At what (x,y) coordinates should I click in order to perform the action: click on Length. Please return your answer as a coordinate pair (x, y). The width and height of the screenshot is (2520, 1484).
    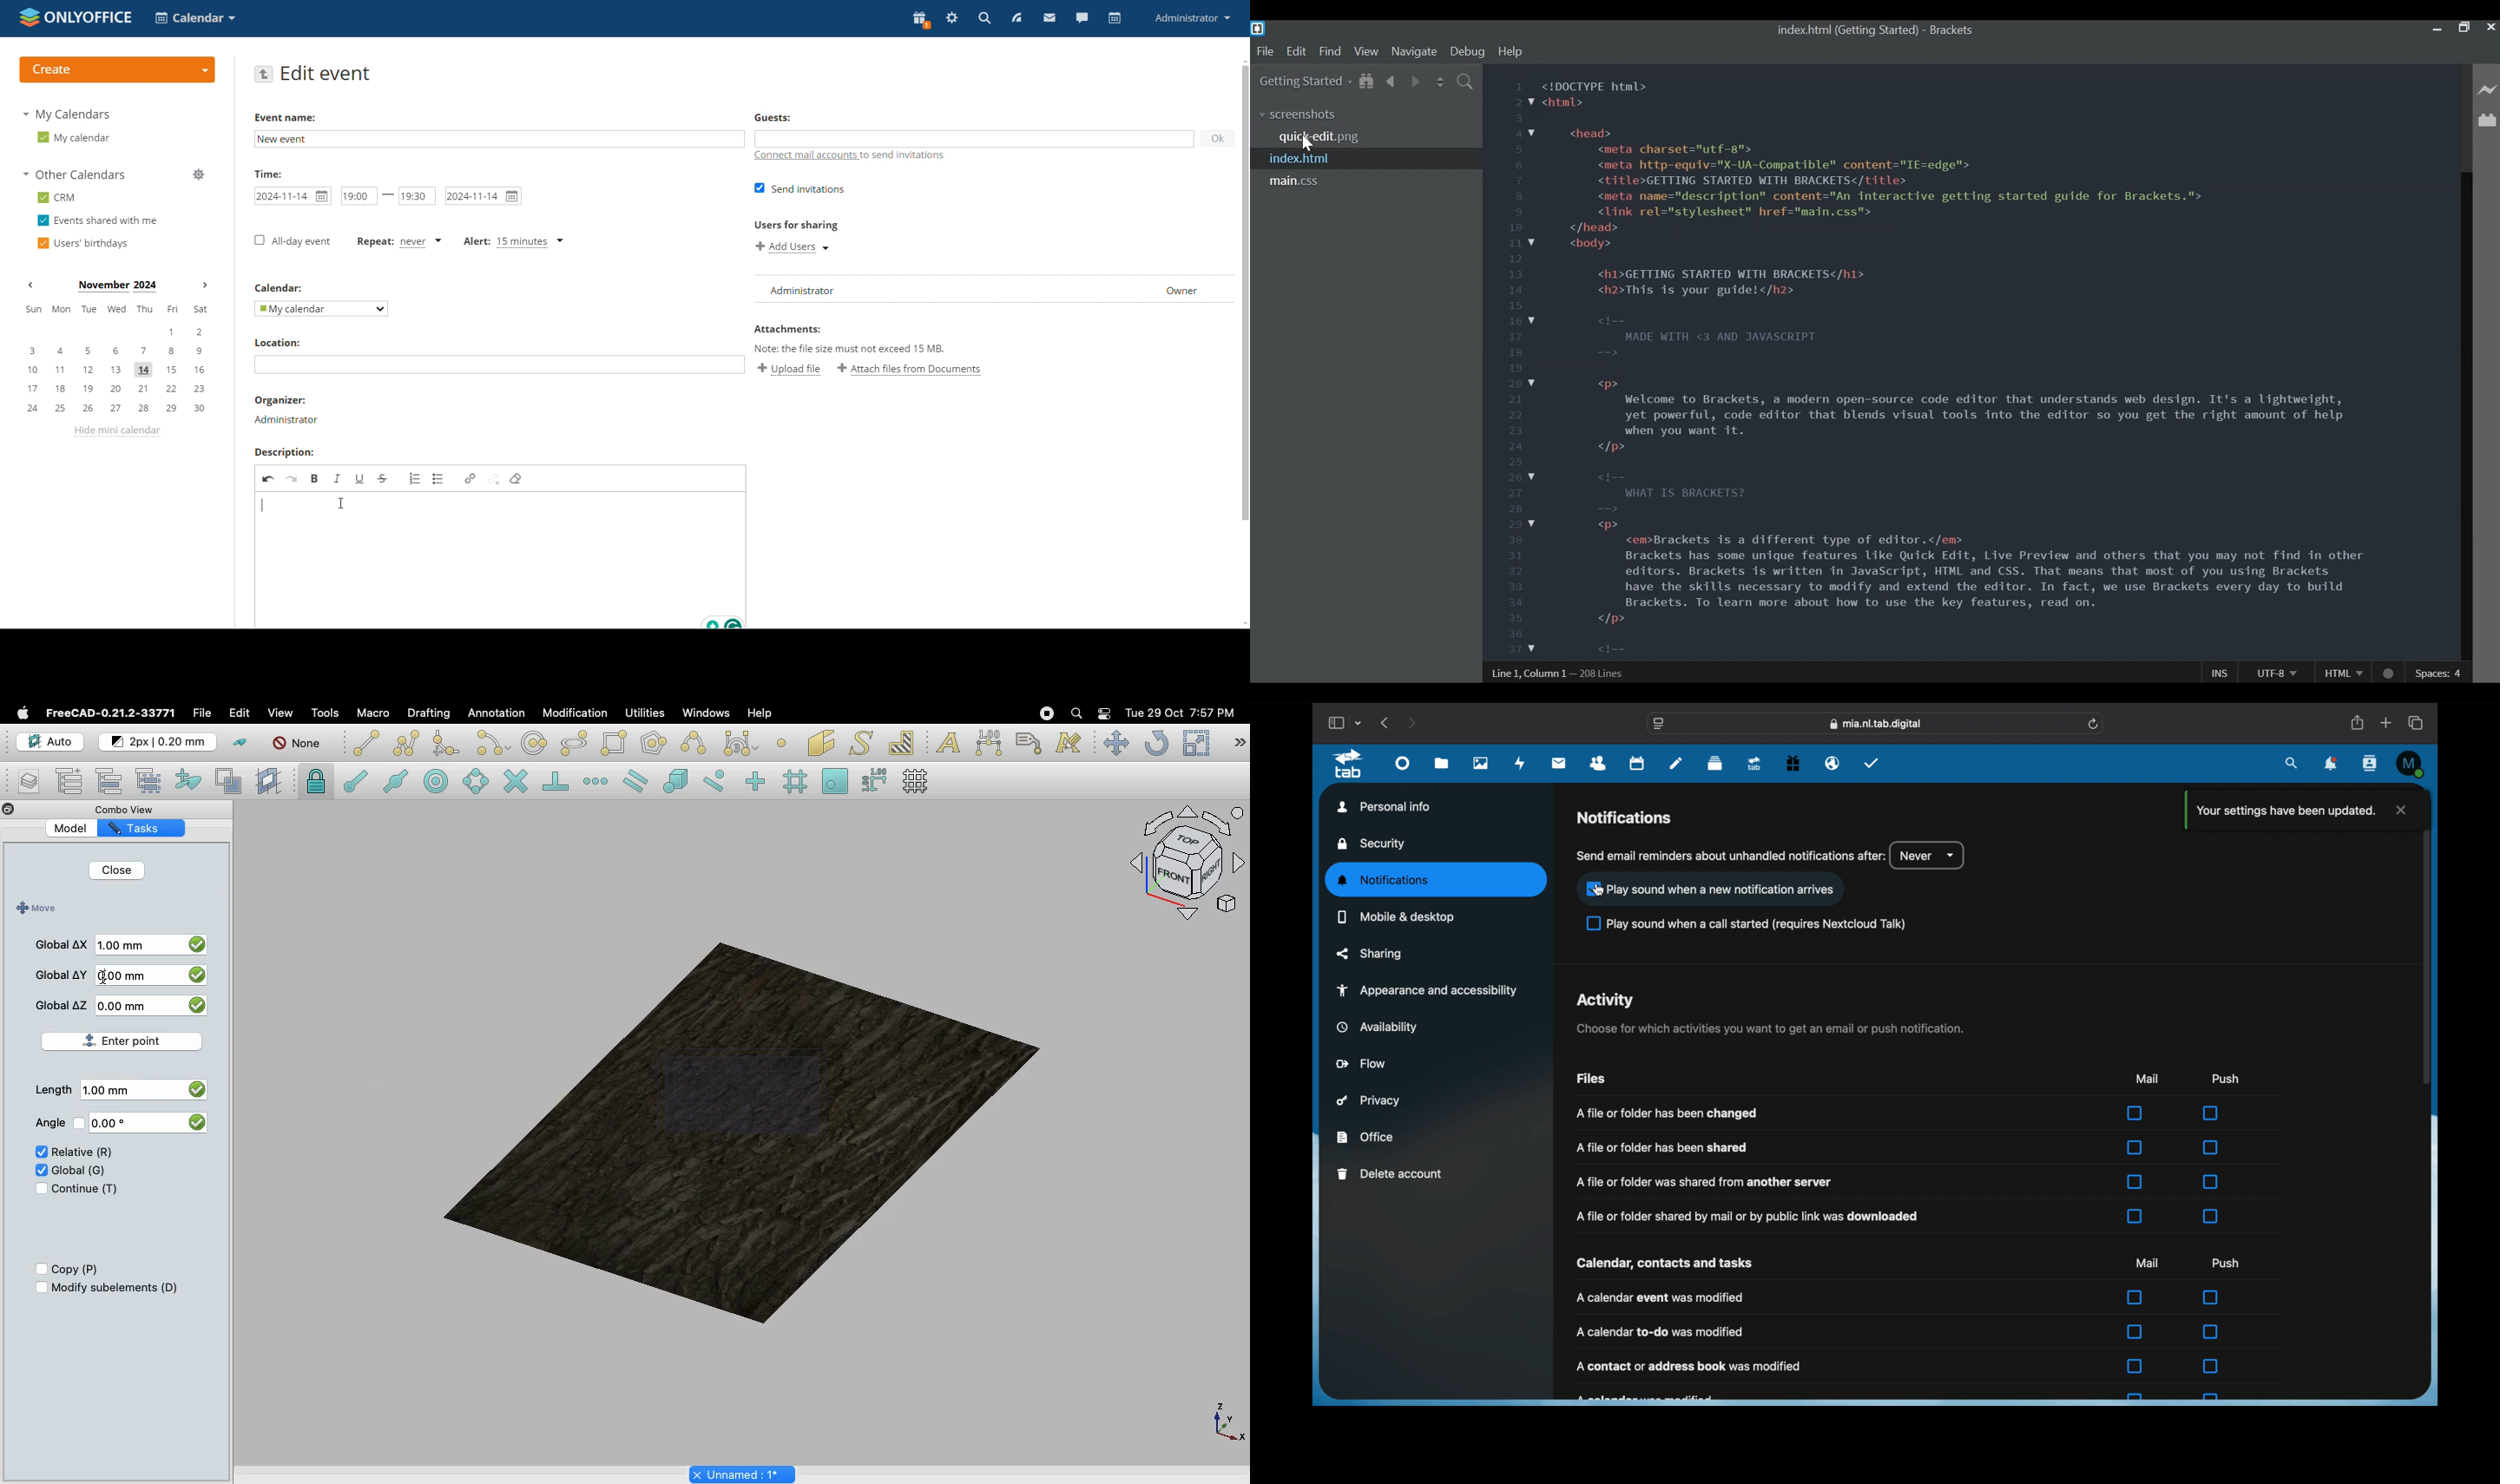
    Looking at the image, I should click on (53, 1090).